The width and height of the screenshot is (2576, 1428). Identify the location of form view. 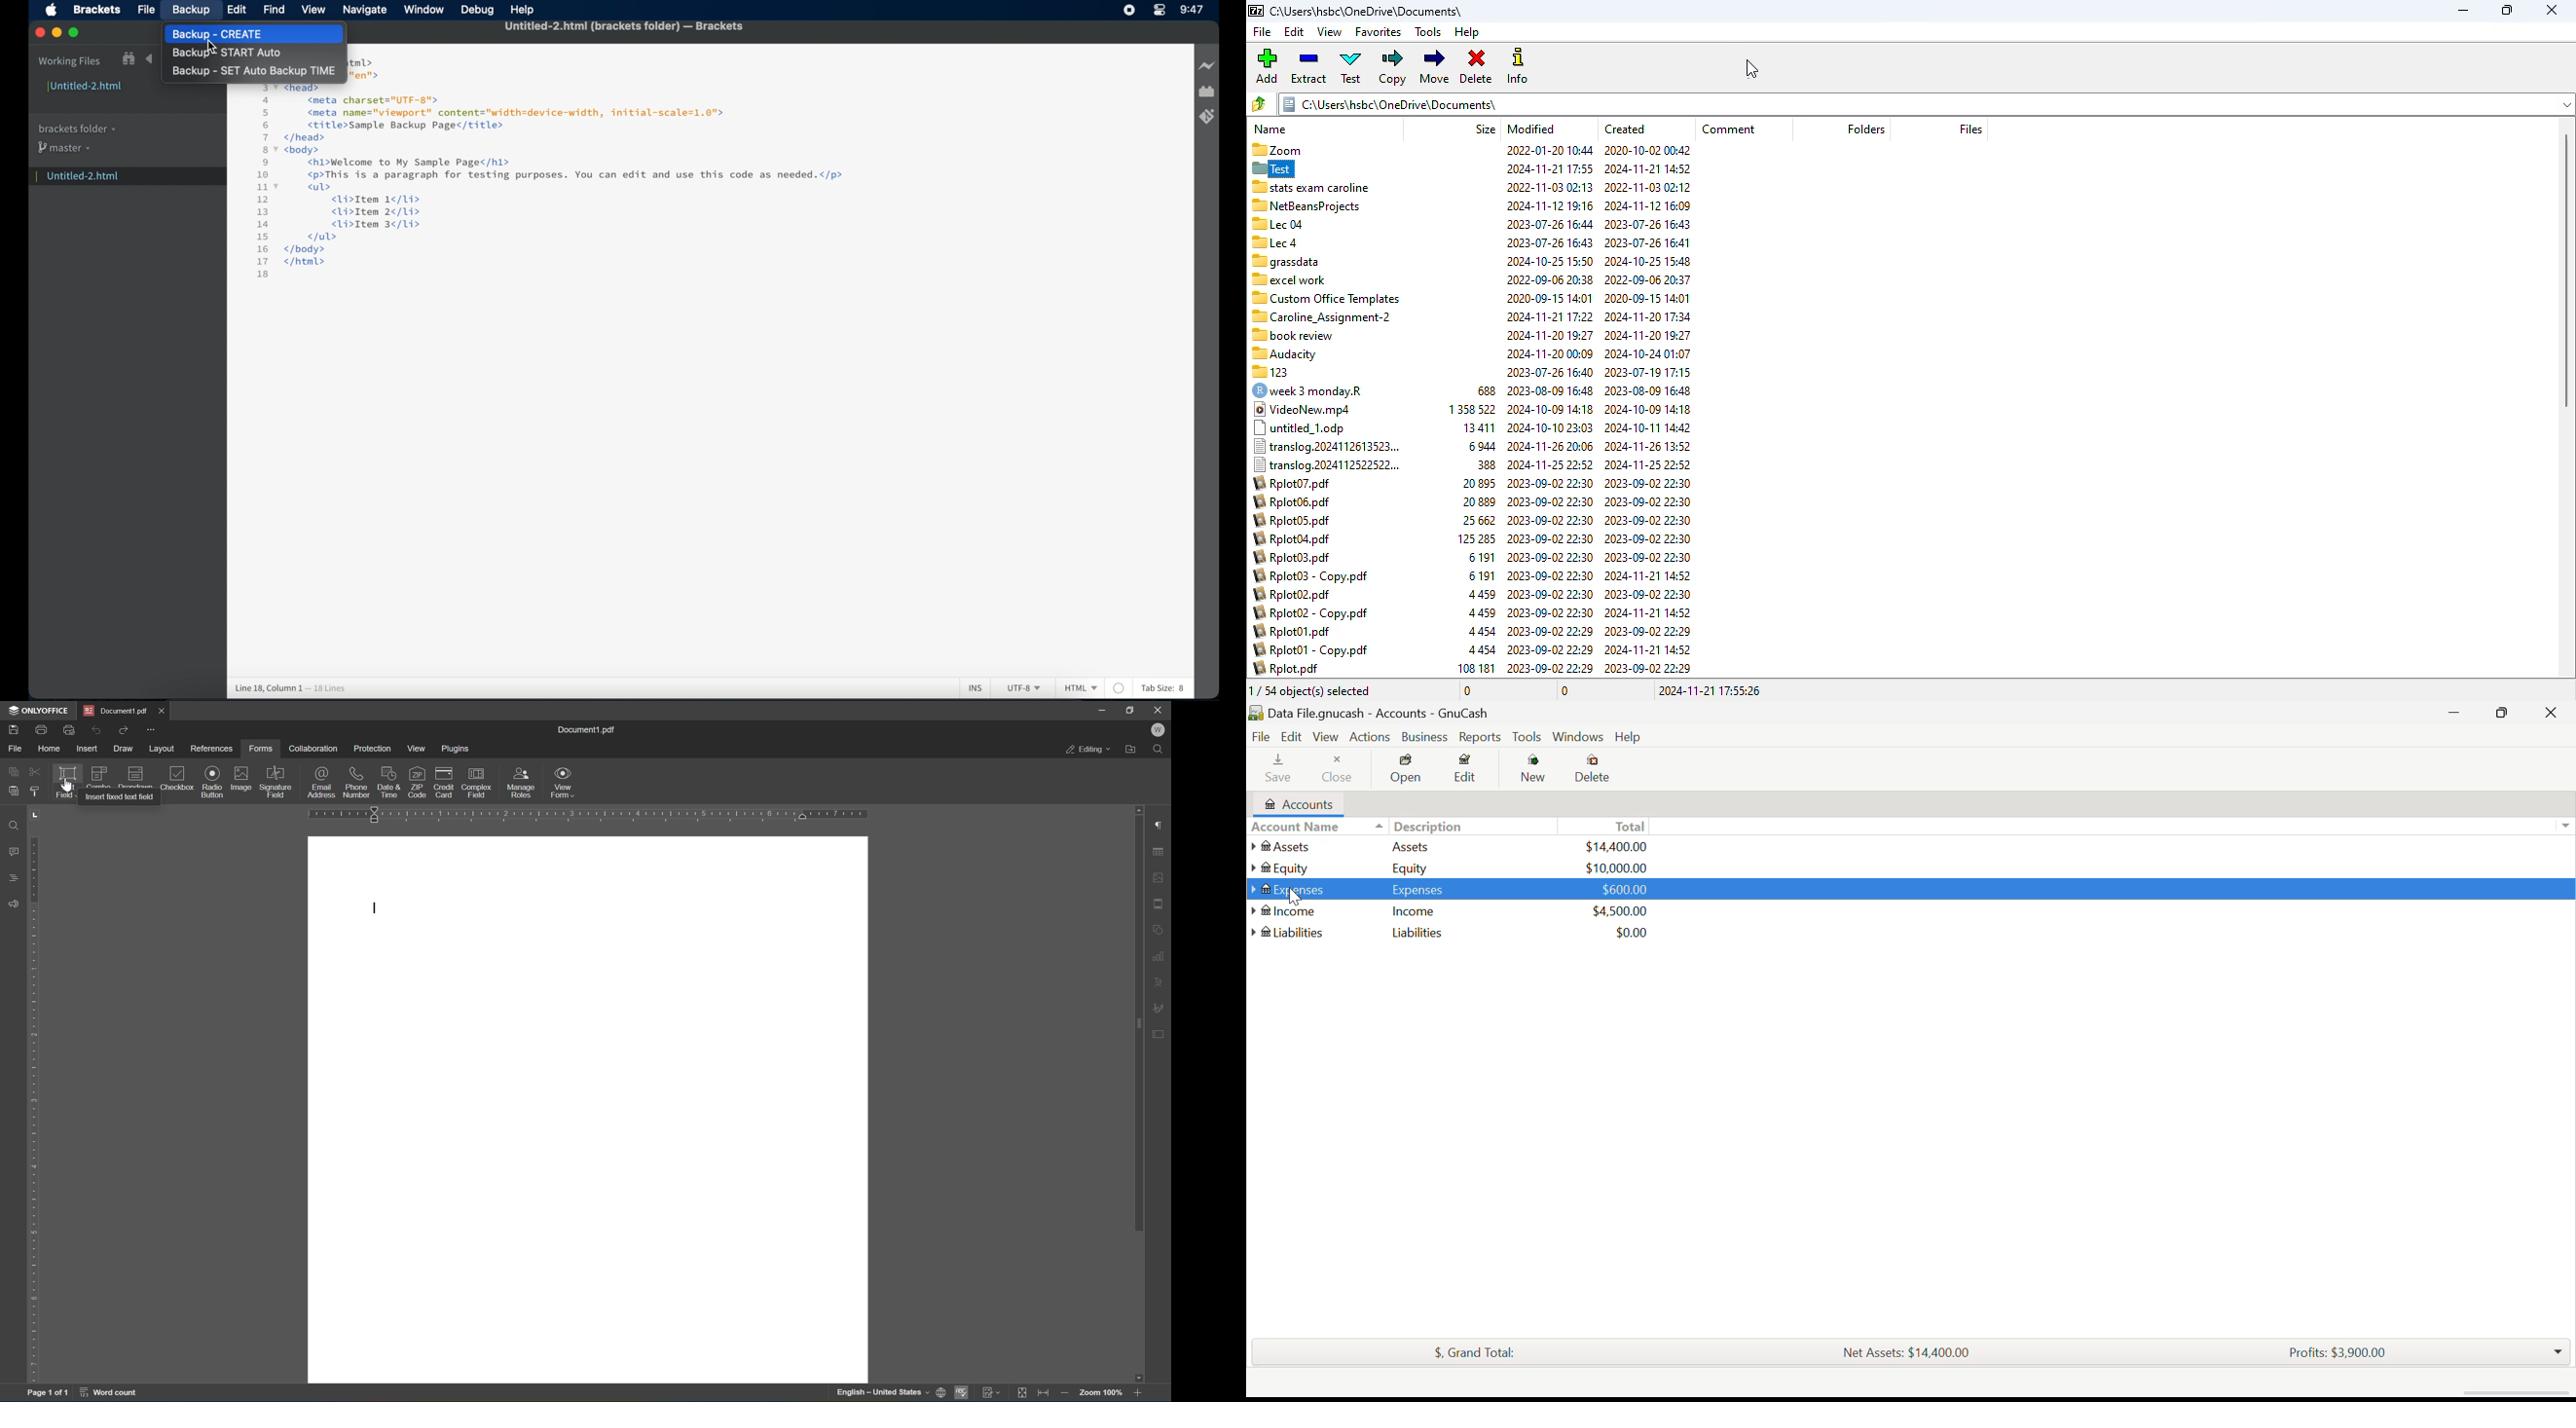
(561, 782).